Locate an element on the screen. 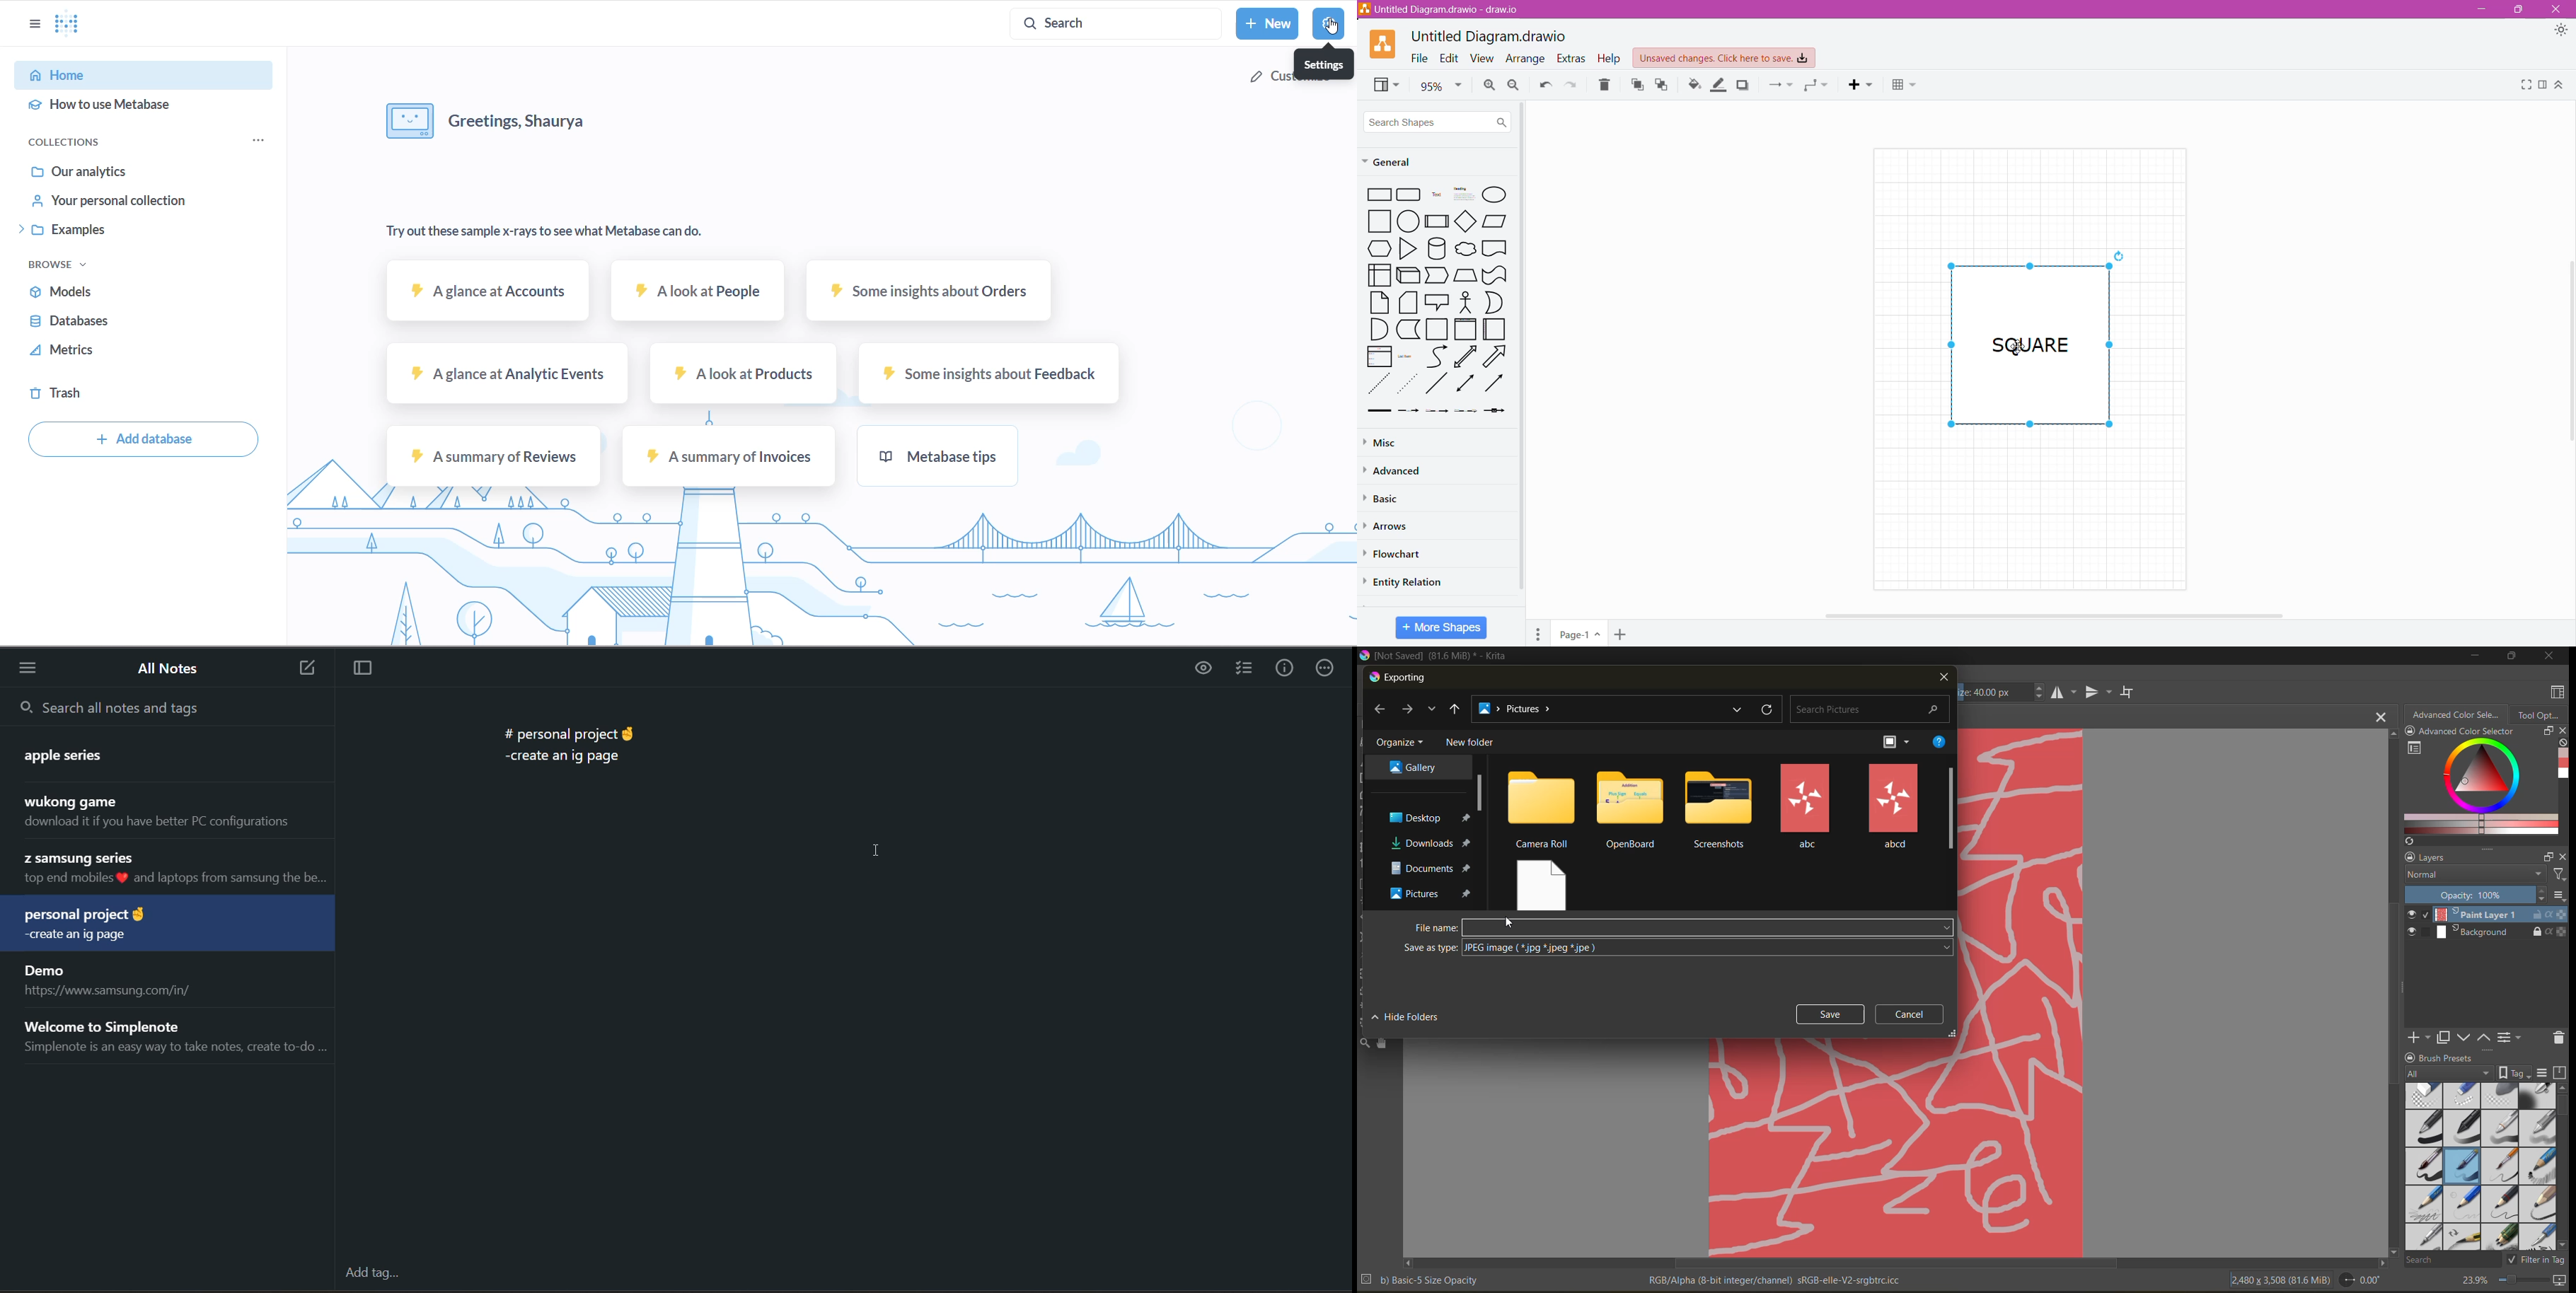 Image resolution: width=2576 pixels, height=1316 pixels. location path is located at coordinates (1520, 710).